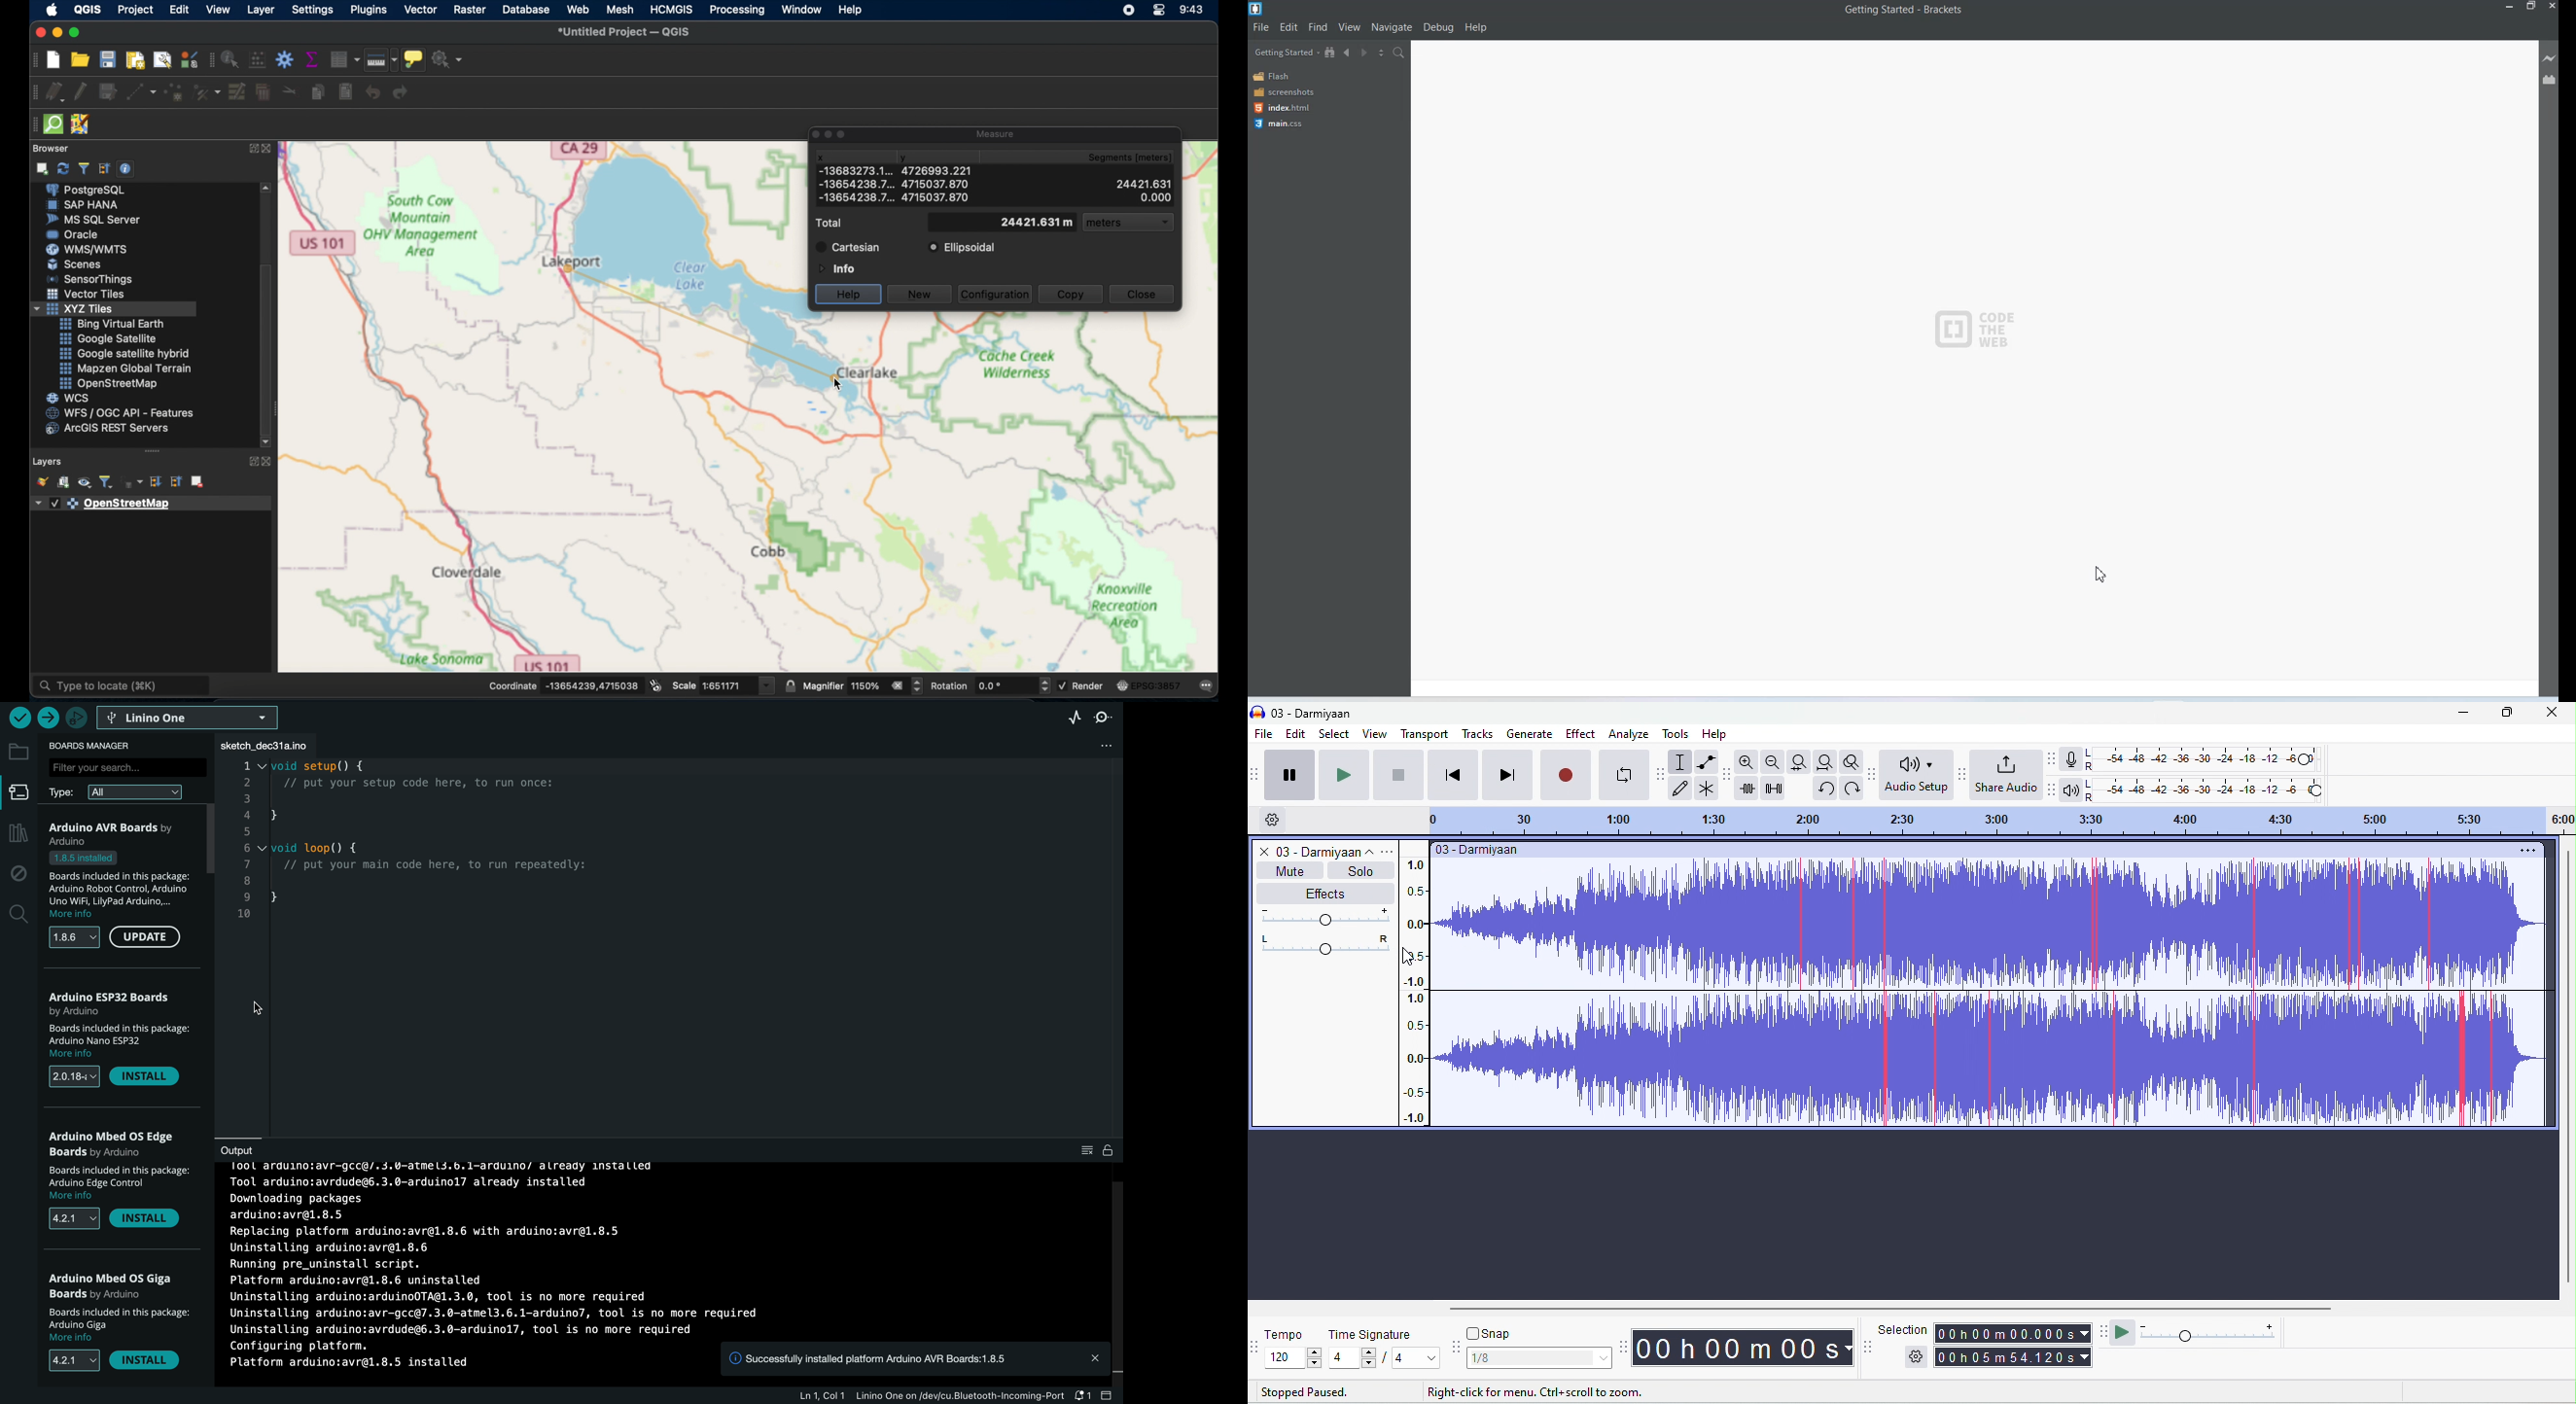  Describe the element at coordinates (2053, 758) in the screenshot. I see `audacity record meter toolbar` at that location.